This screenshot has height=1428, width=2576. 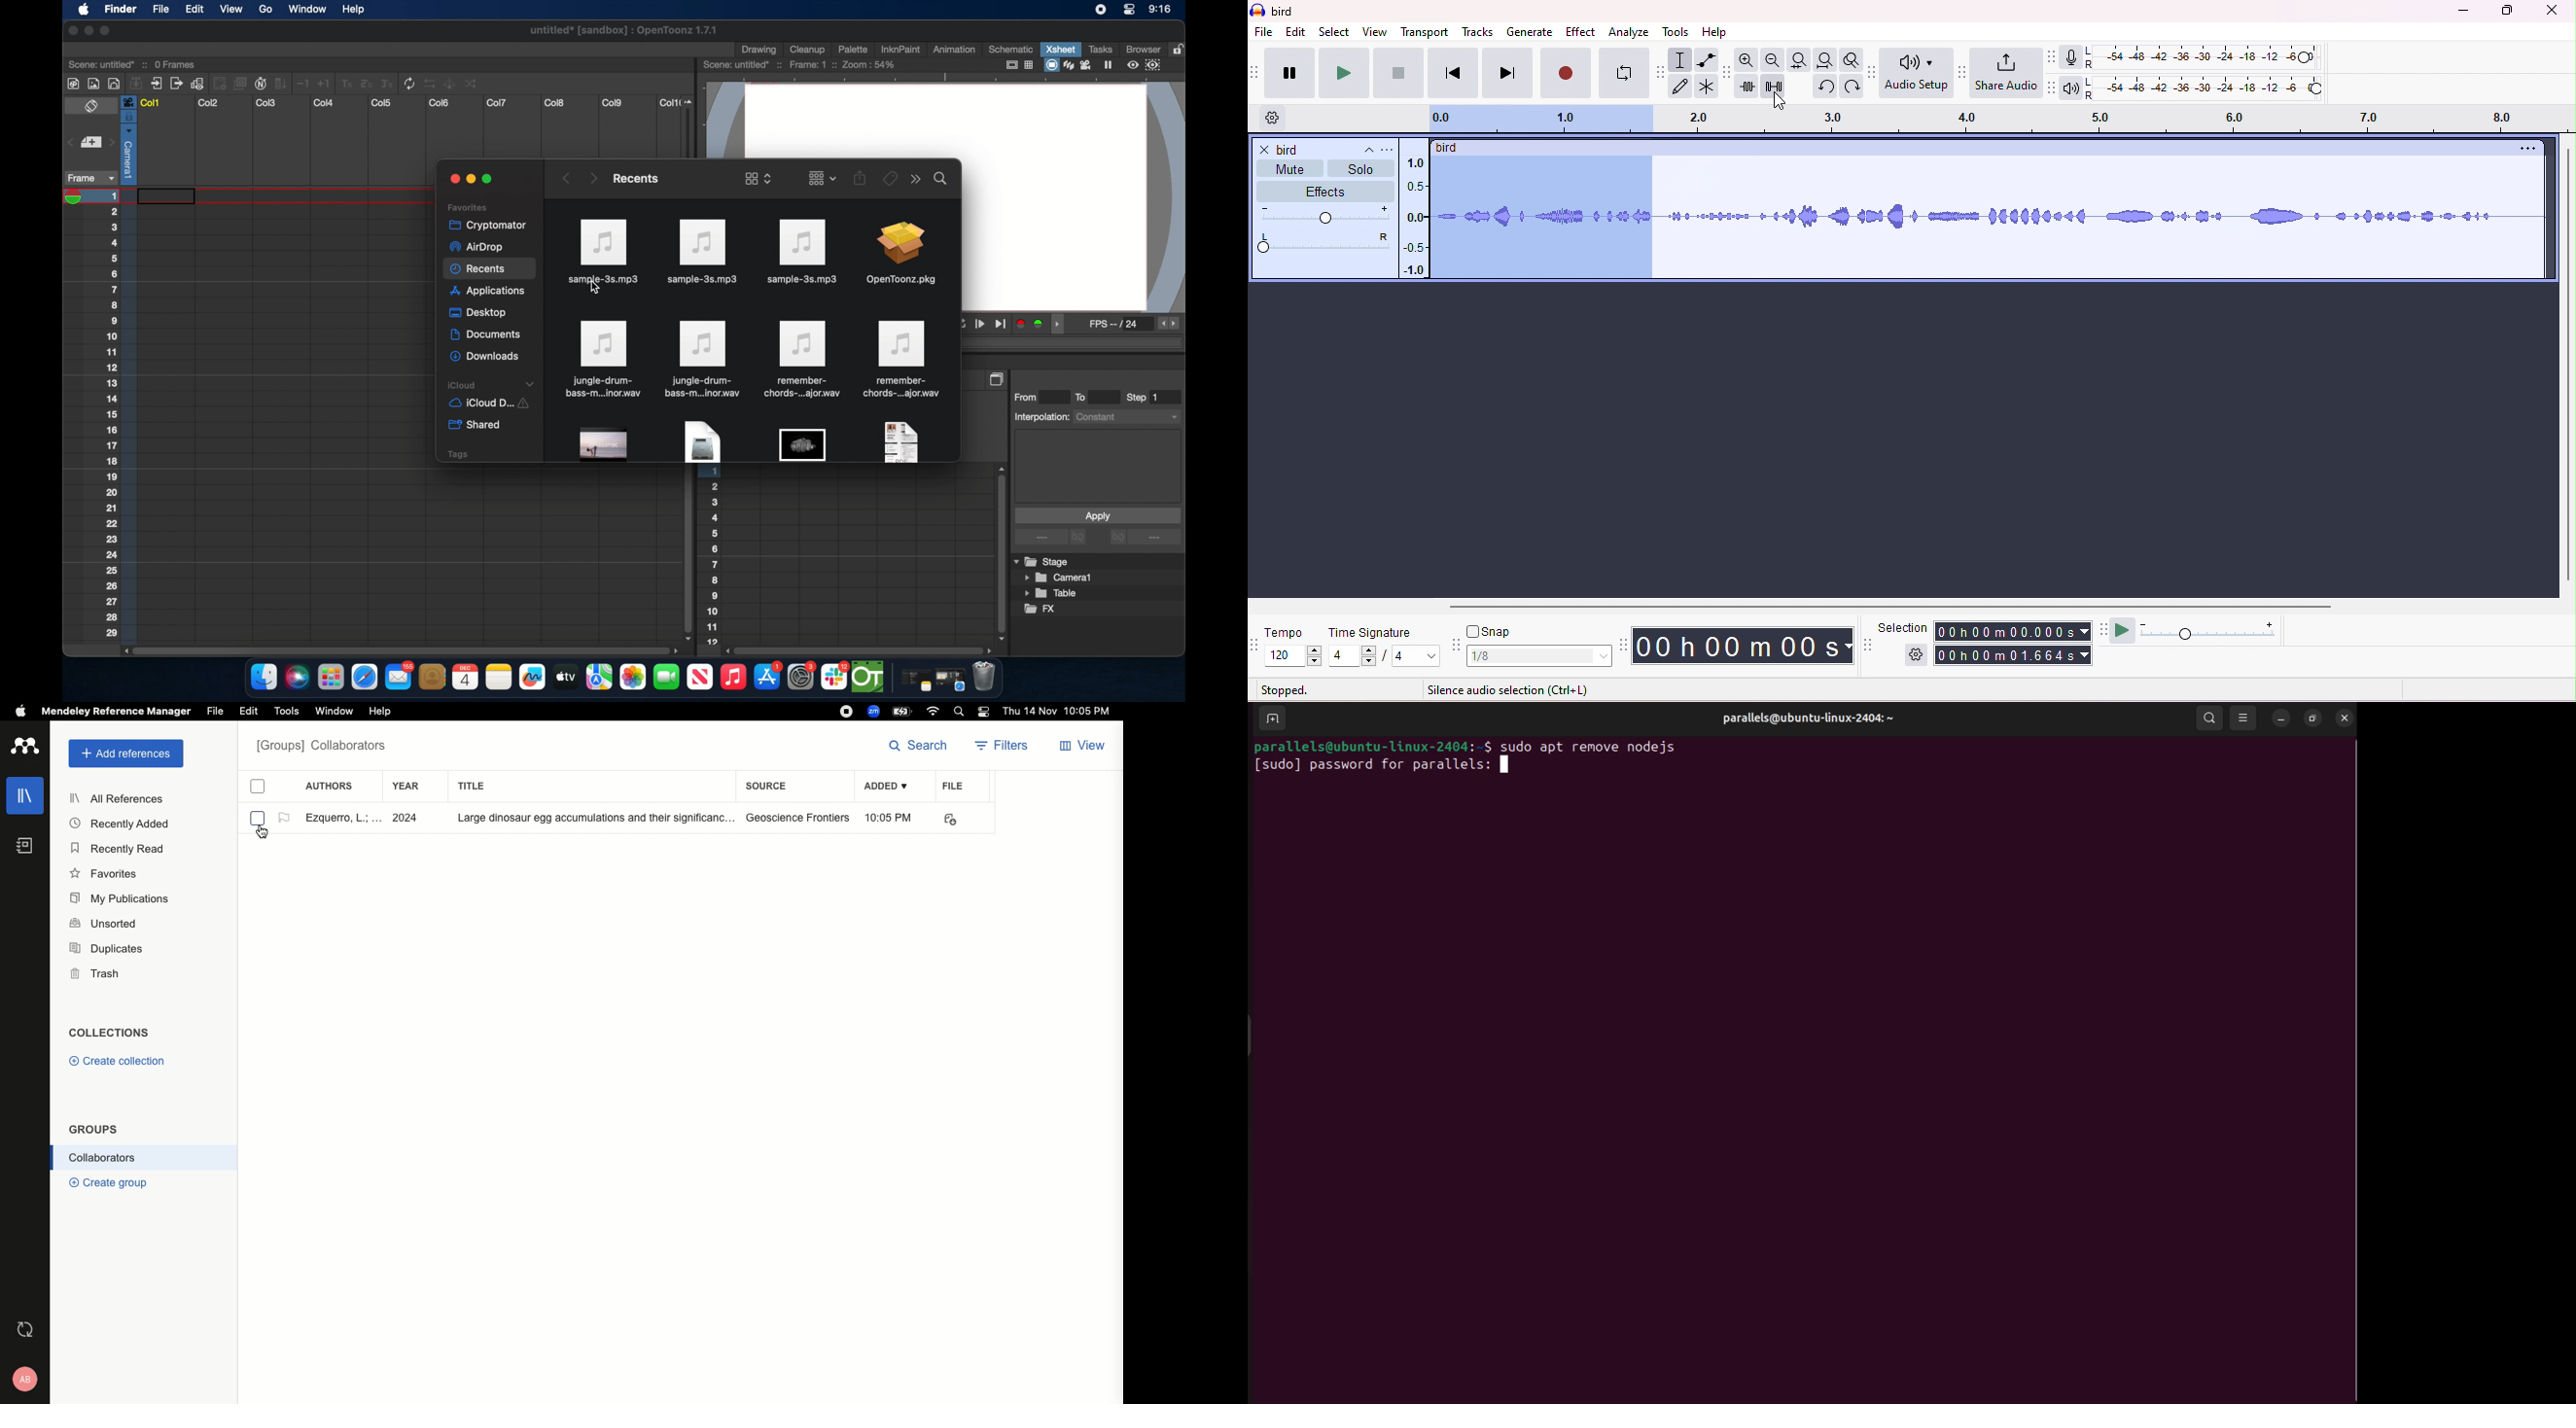 What do you see at coordinates (1324, 243) in the screenshot?
I see `pan` at bounding box center [1324, 243].